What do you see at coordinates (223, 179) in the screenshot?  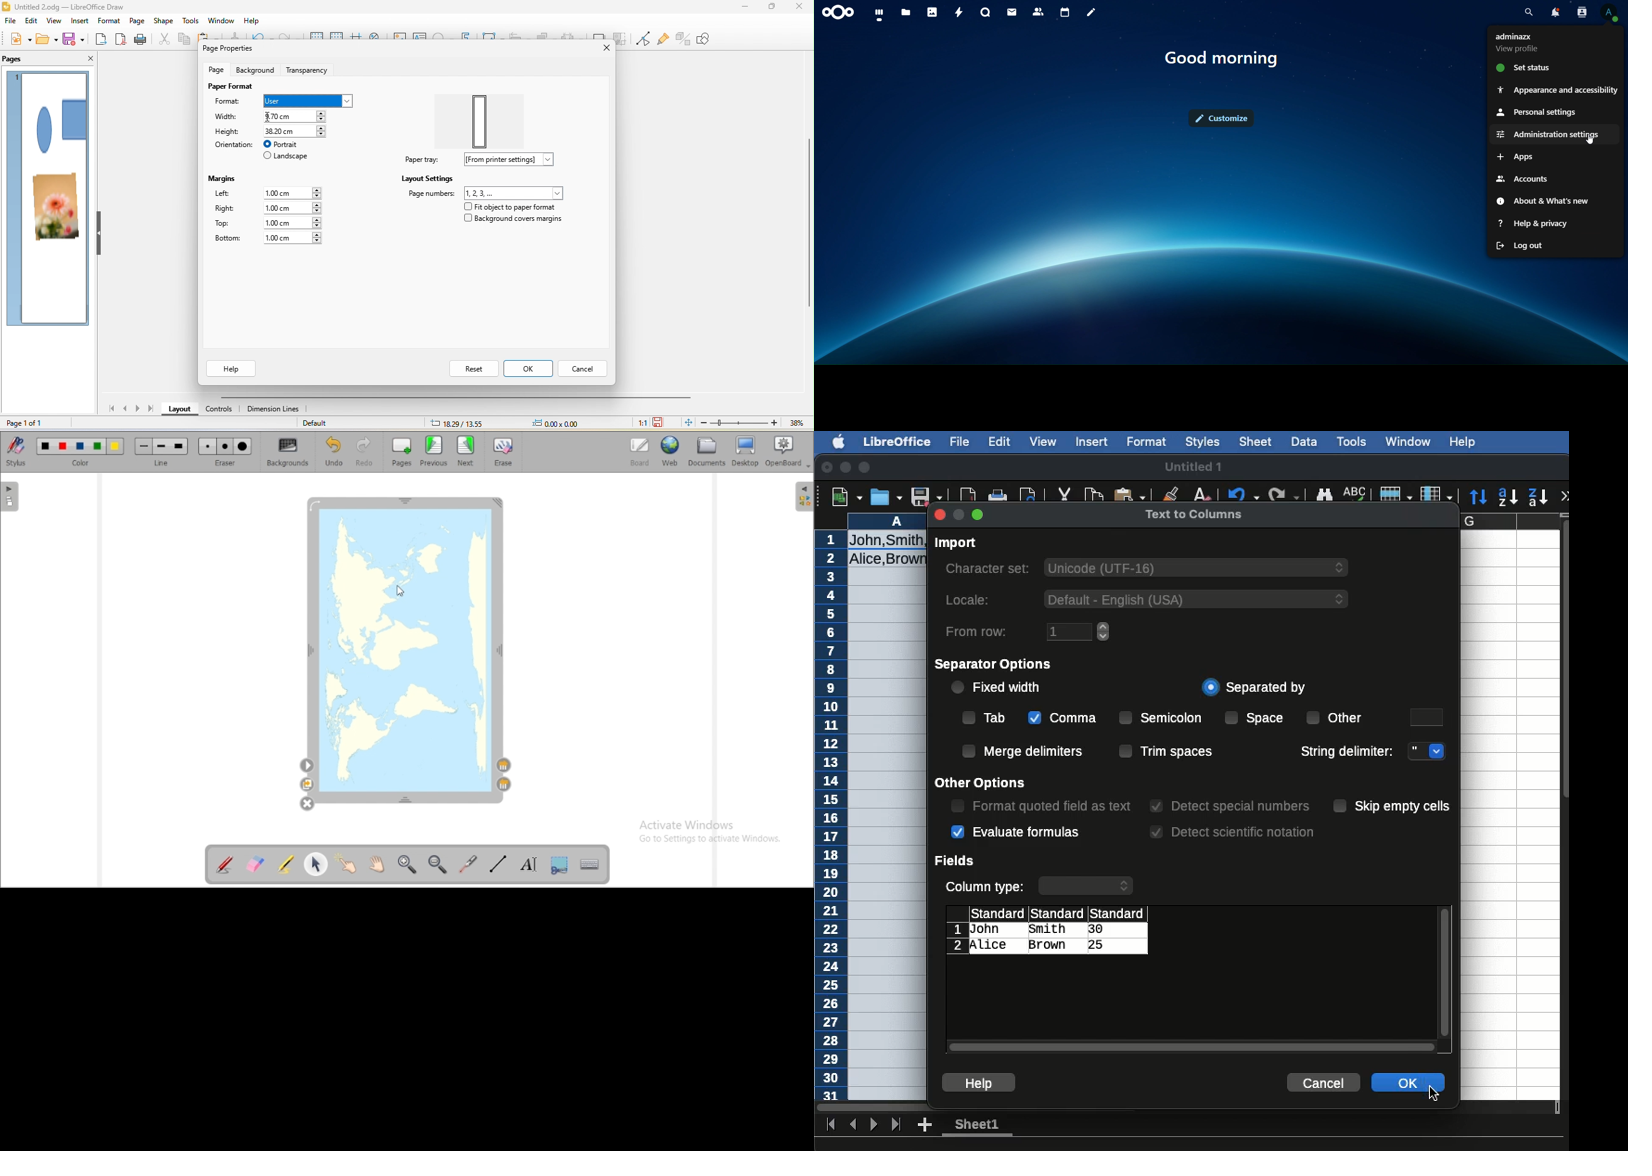 I see `margins` at bounding box center [223, 179].